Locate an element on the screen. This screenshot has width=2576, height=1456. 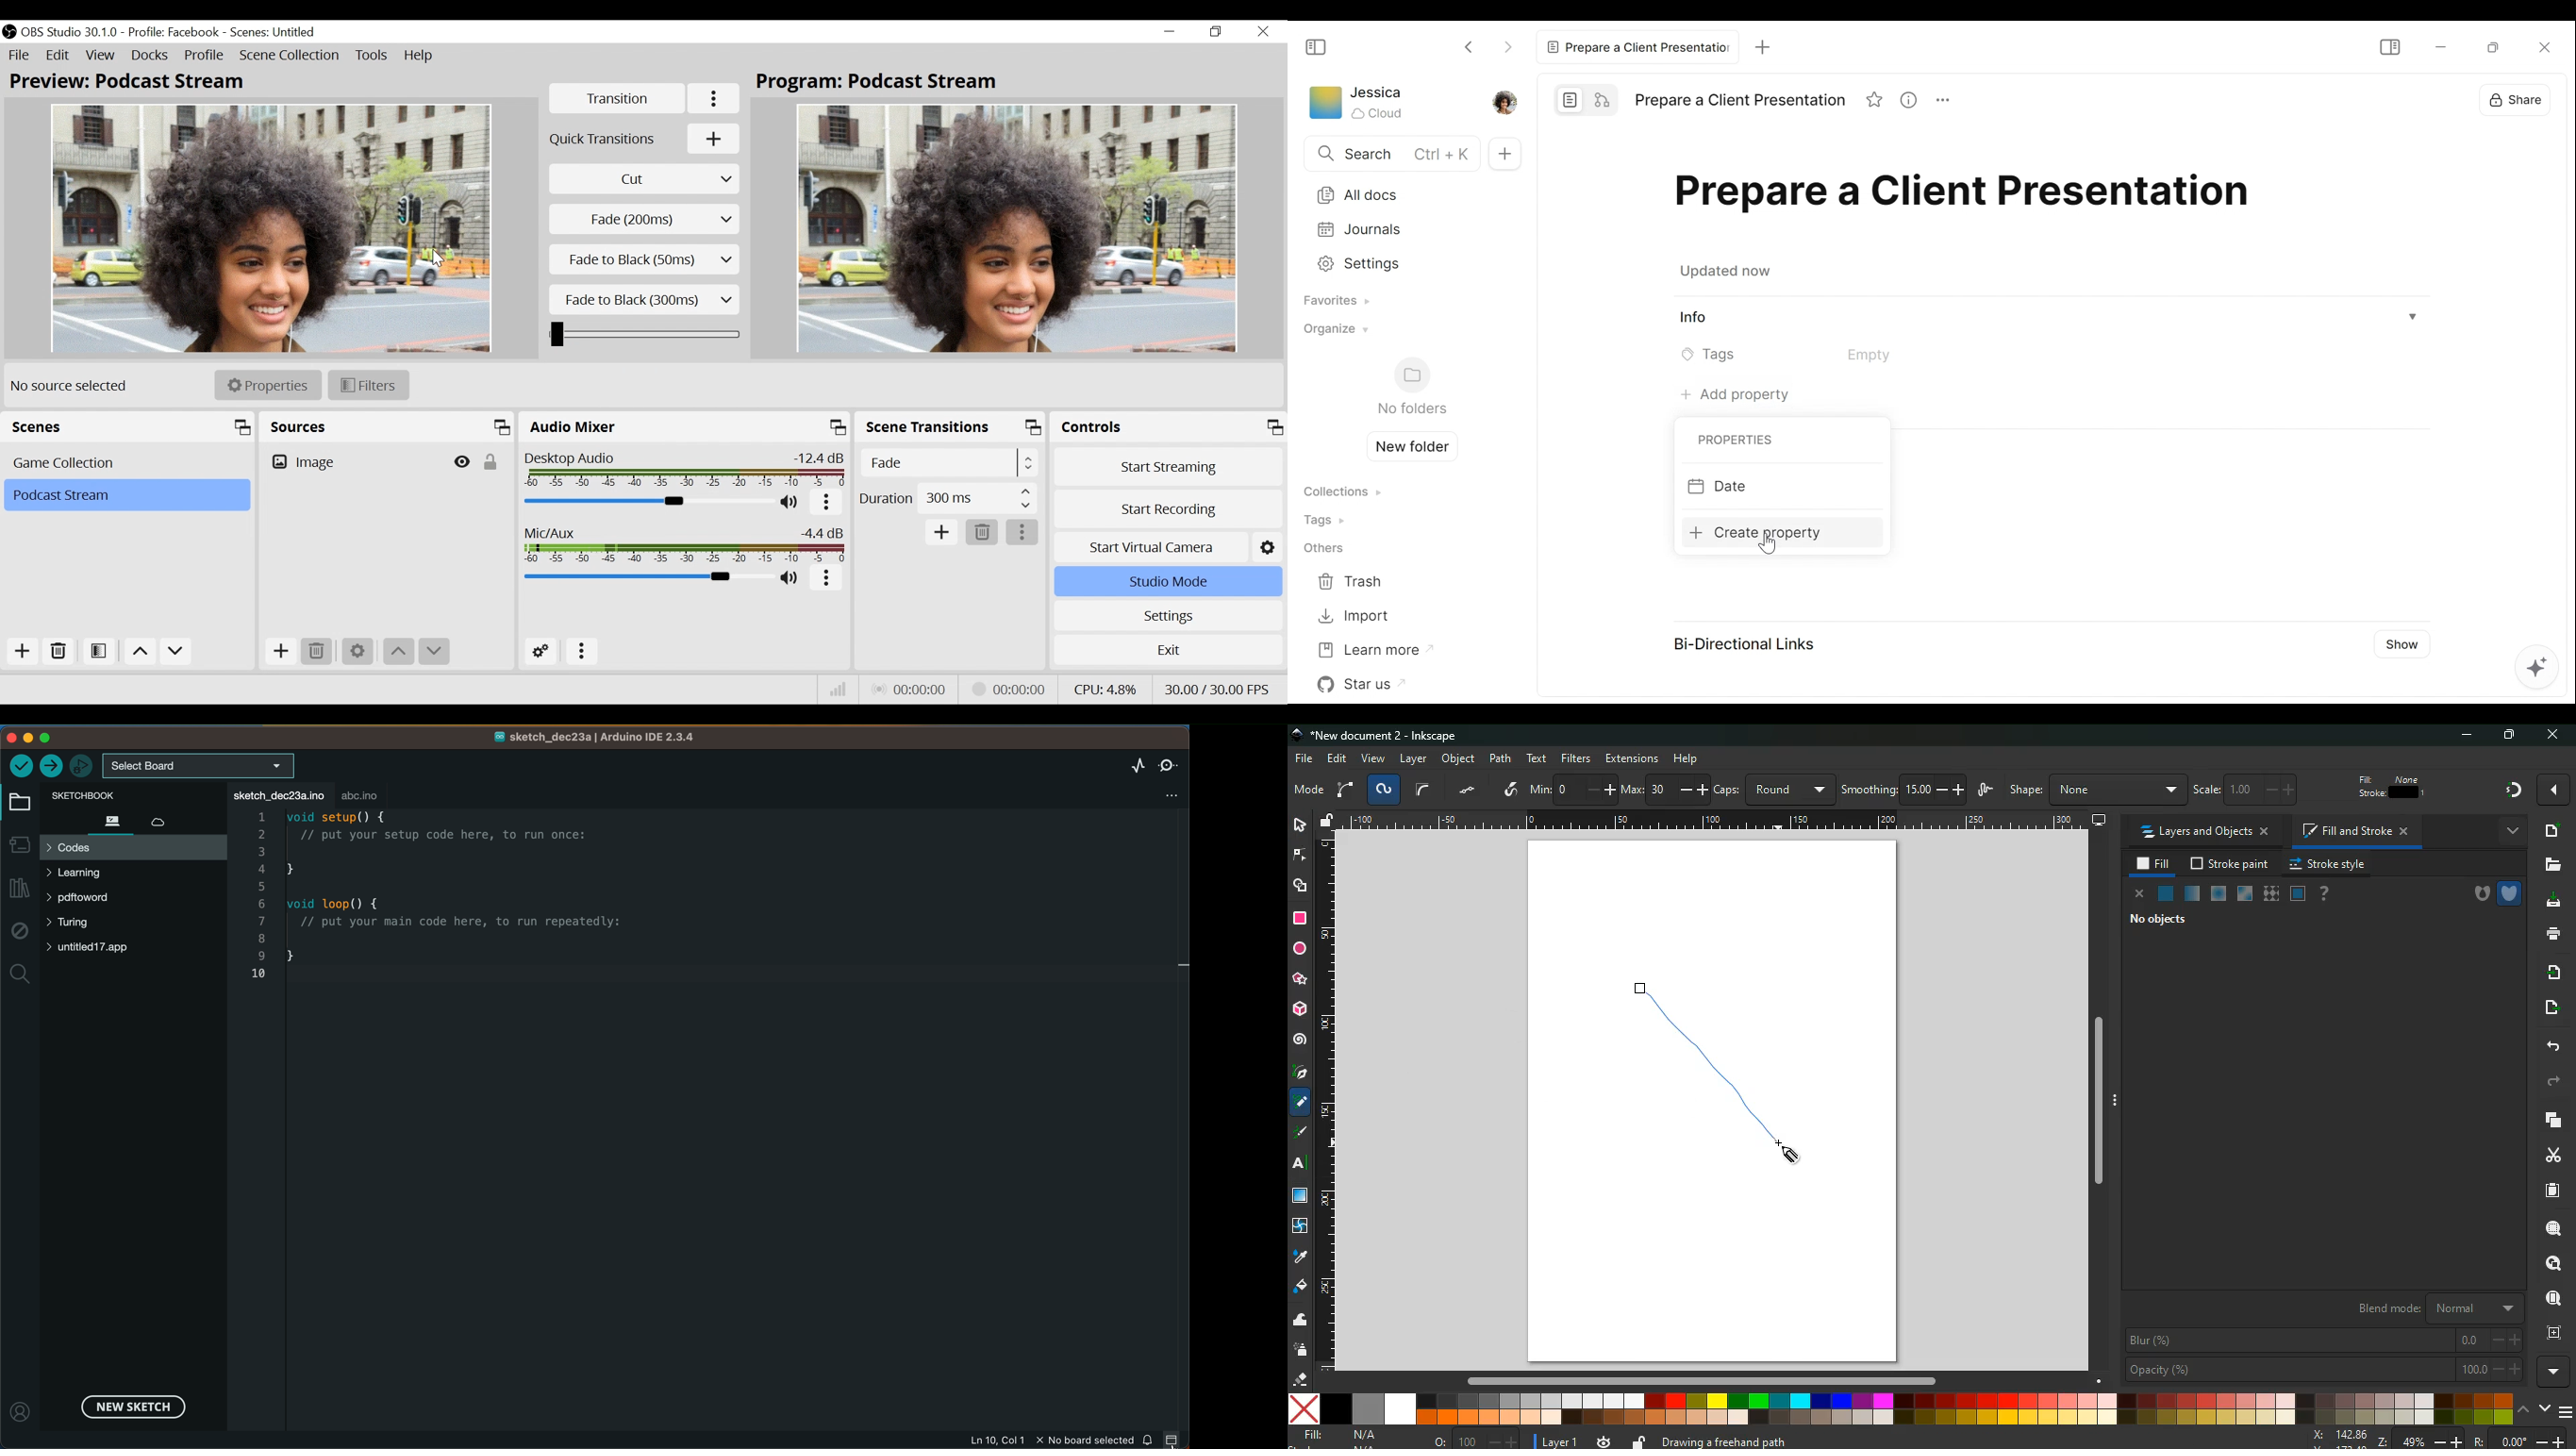
Page mode is located at coordinates (1571, 99).